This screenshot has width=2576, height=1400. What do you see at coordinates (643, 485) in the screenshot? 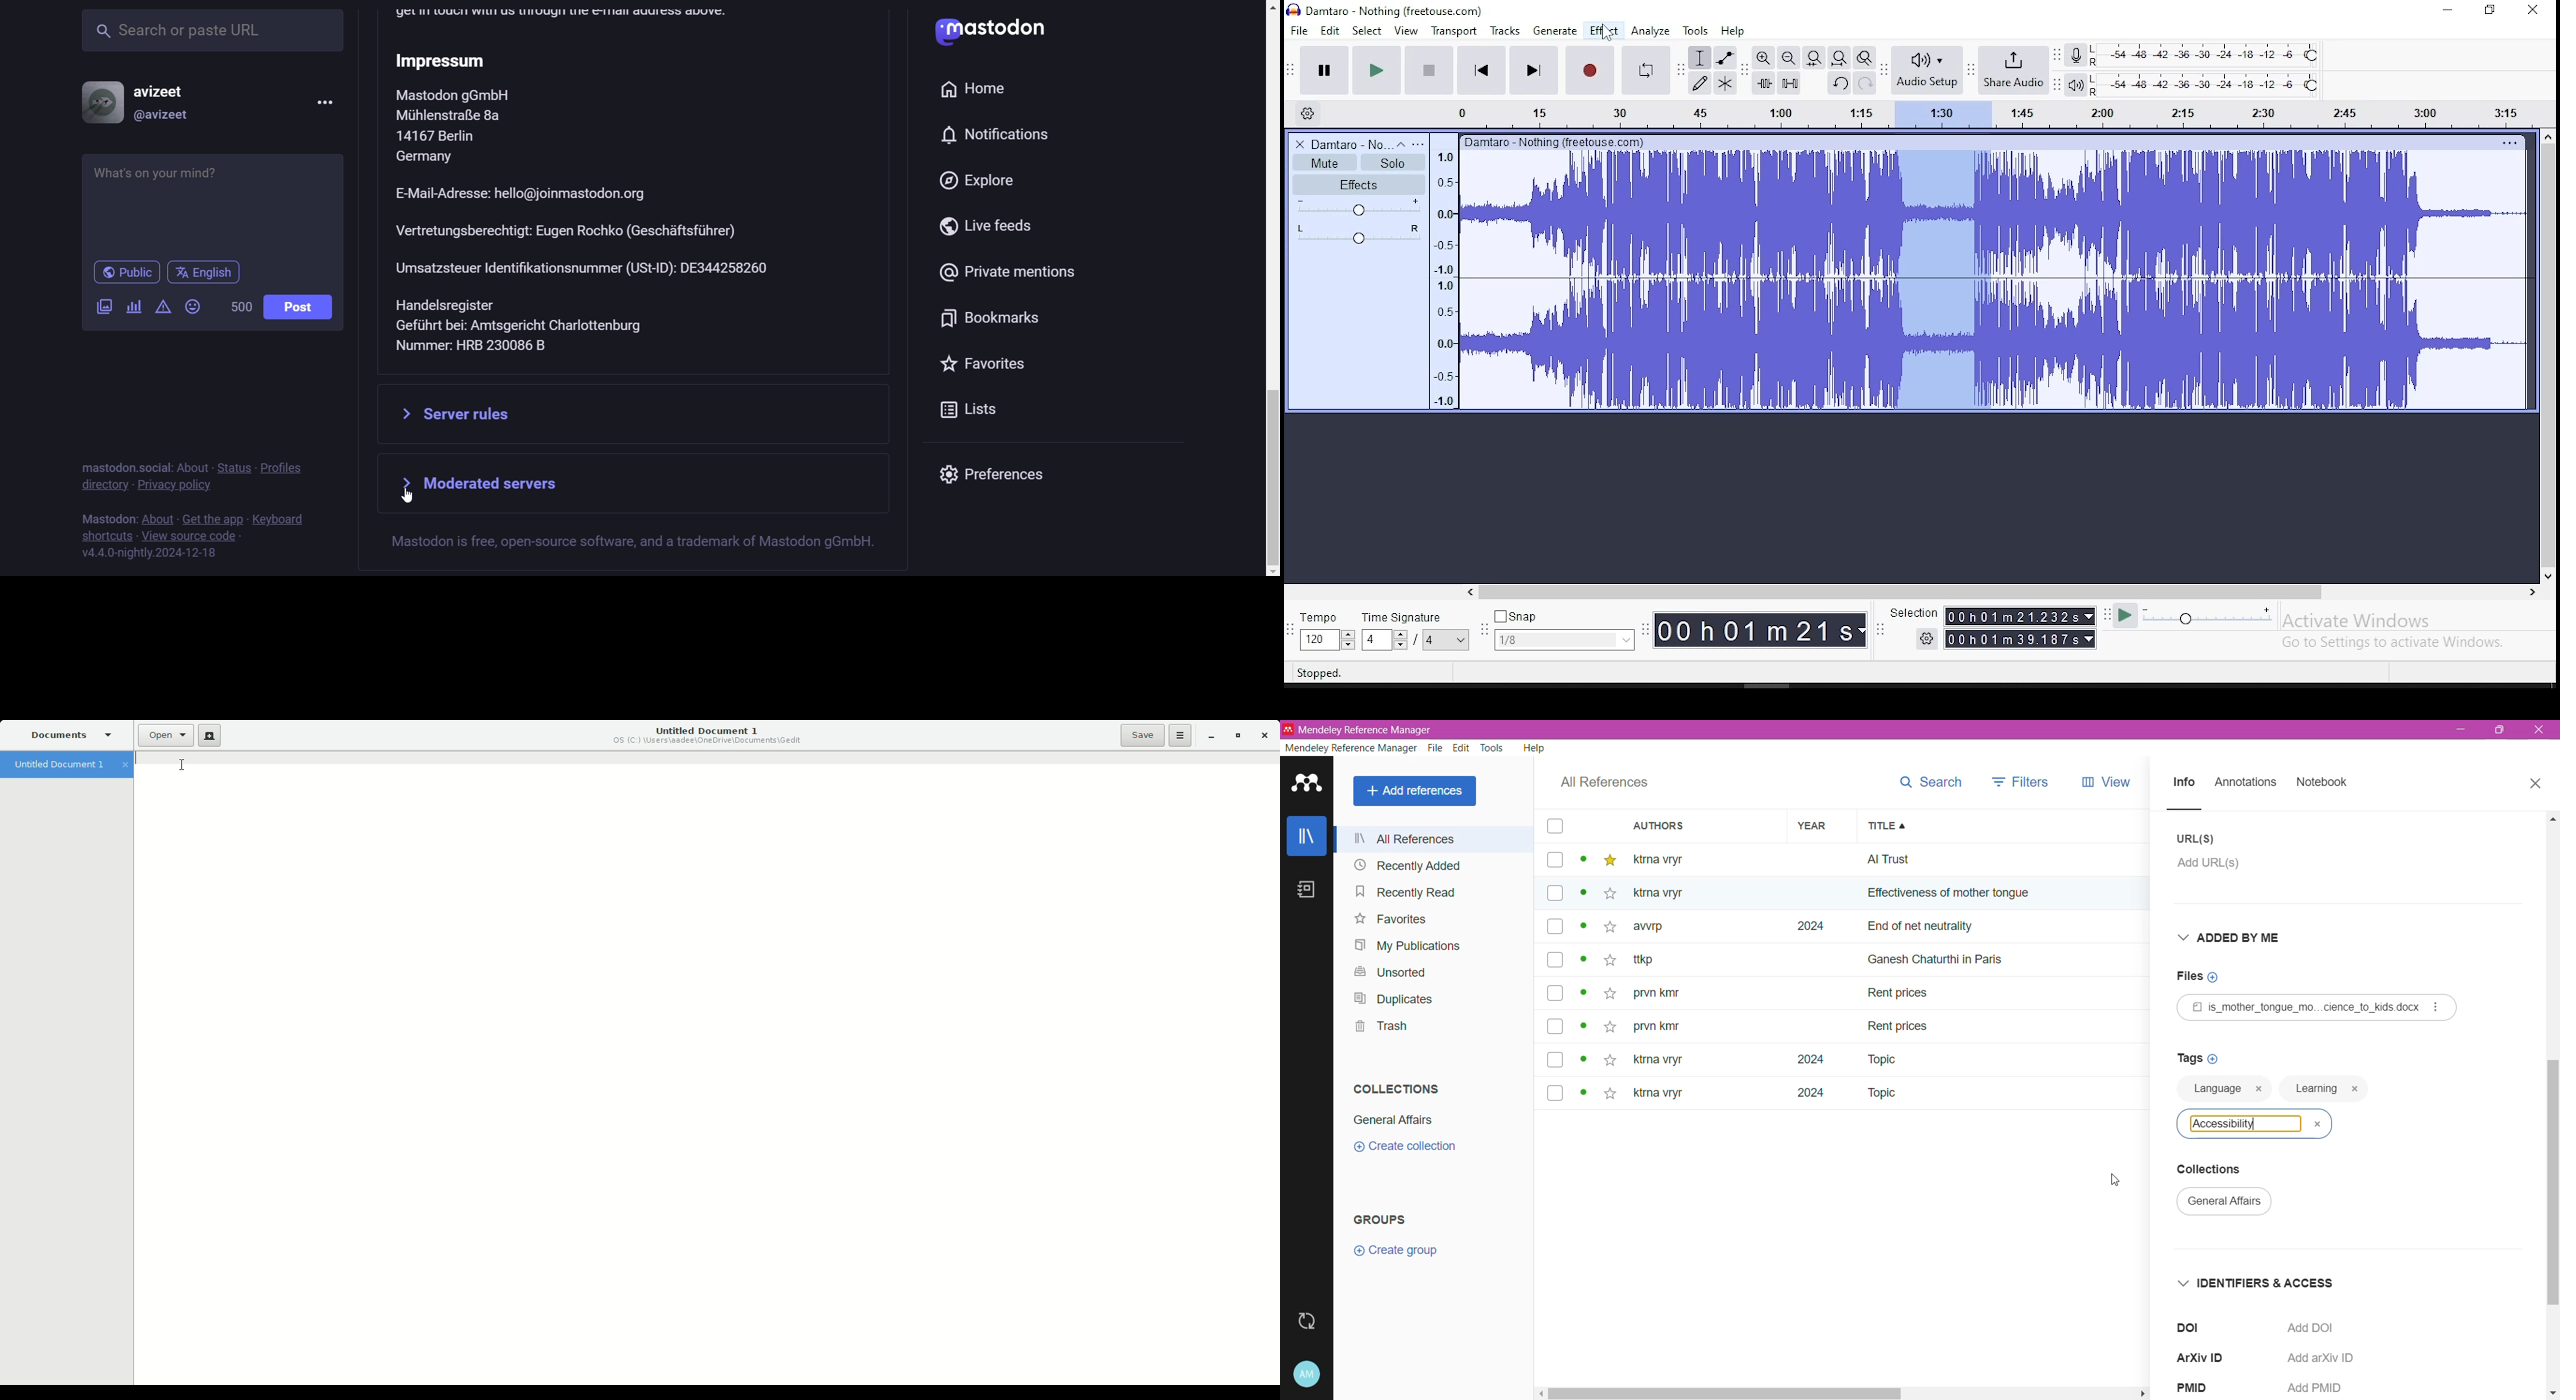
I see `Moderated Servers` at bounding box center [643, 485].